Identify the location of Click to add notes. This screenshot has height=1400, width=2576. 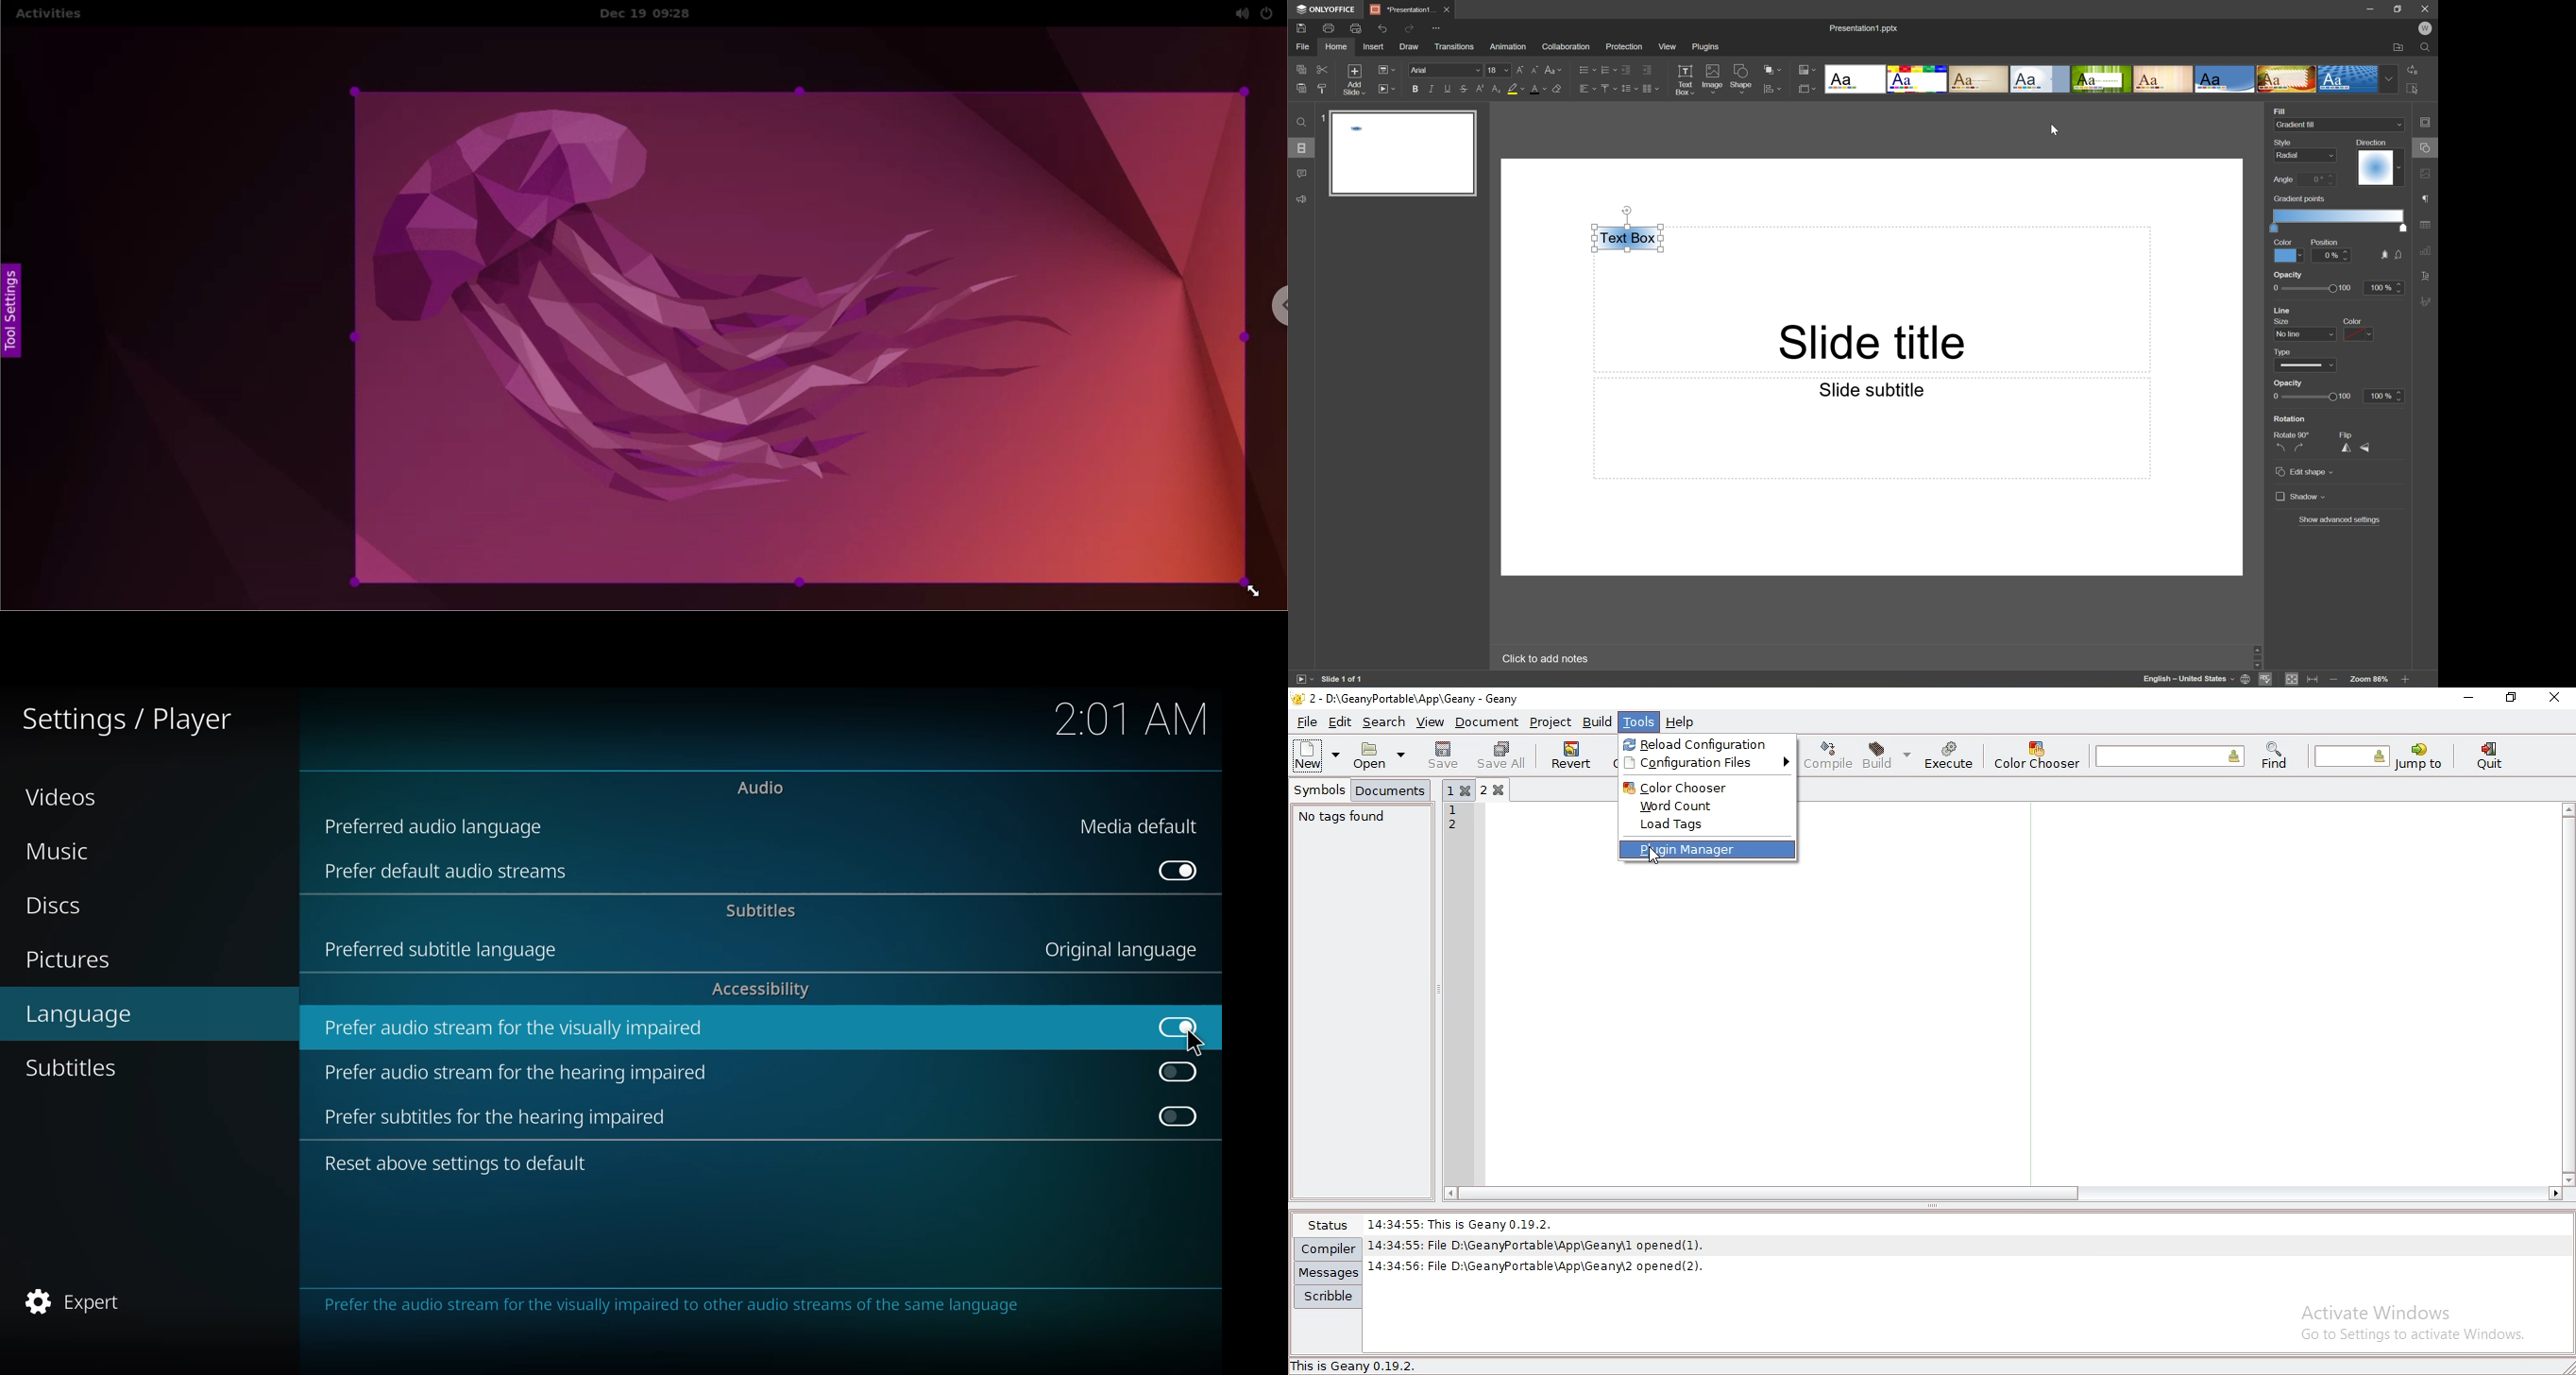
(1544, 660).